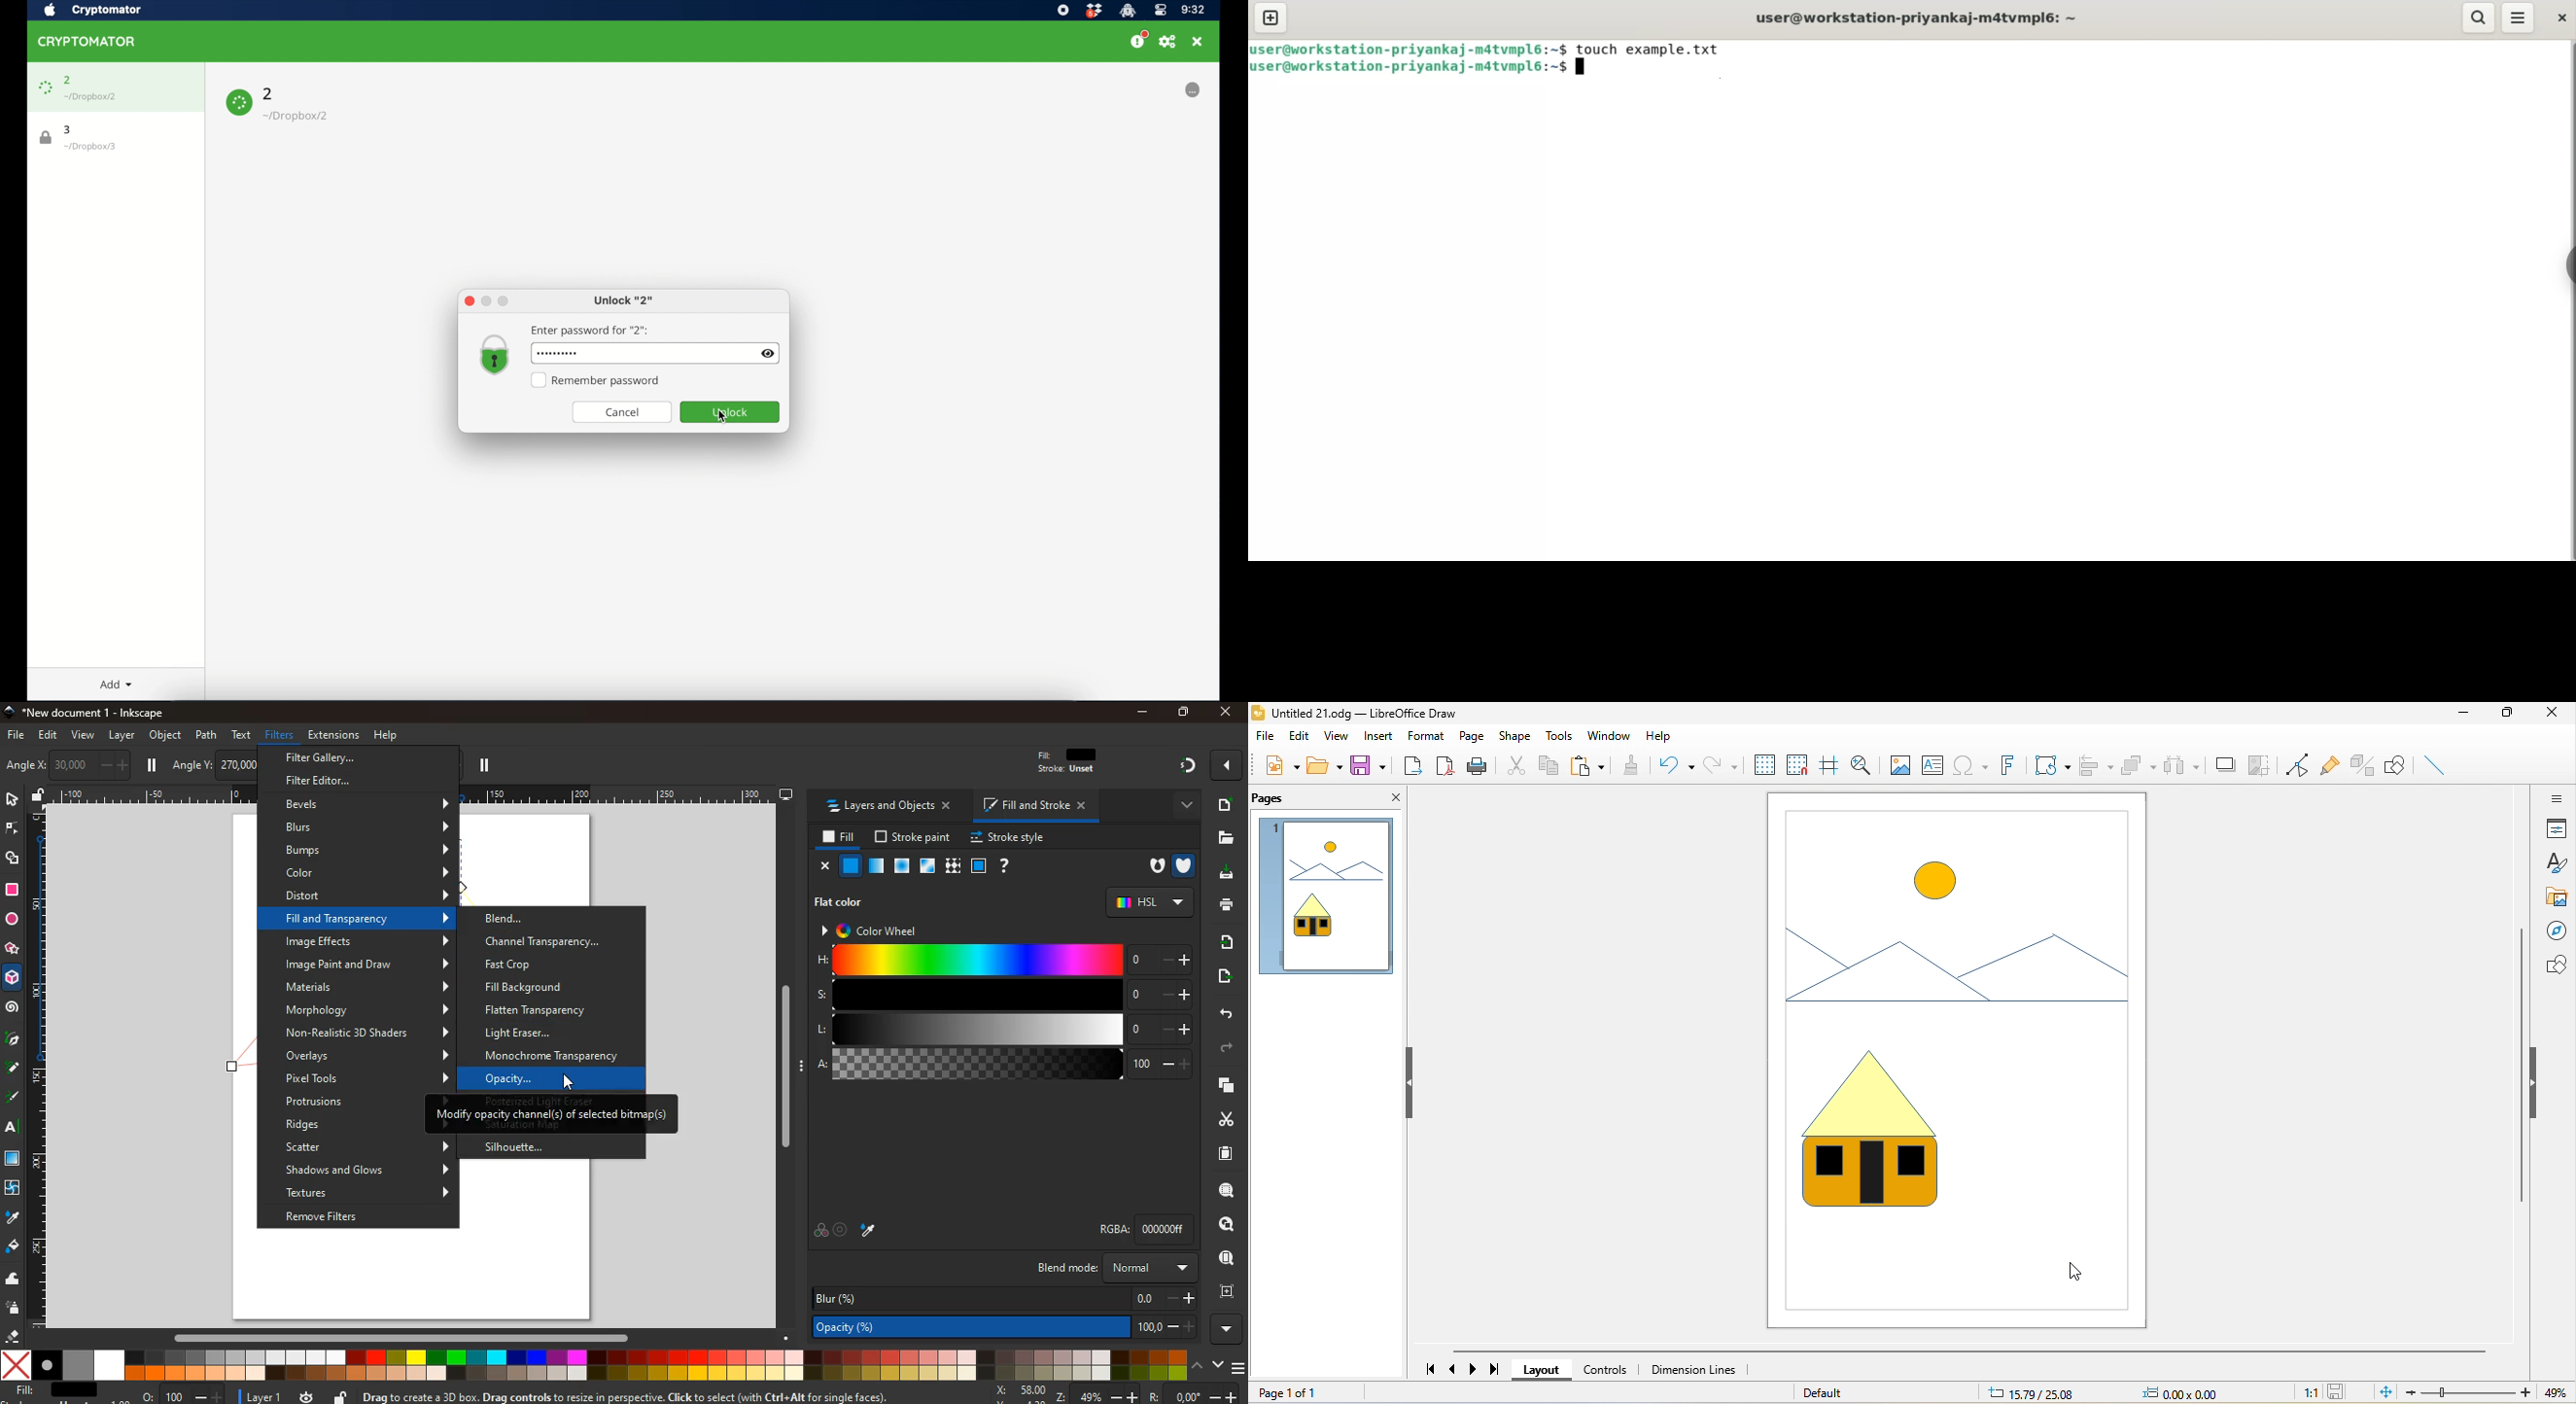 This screenshot has width=2576, height=1428. I want to click on view, so click(1340, 736).